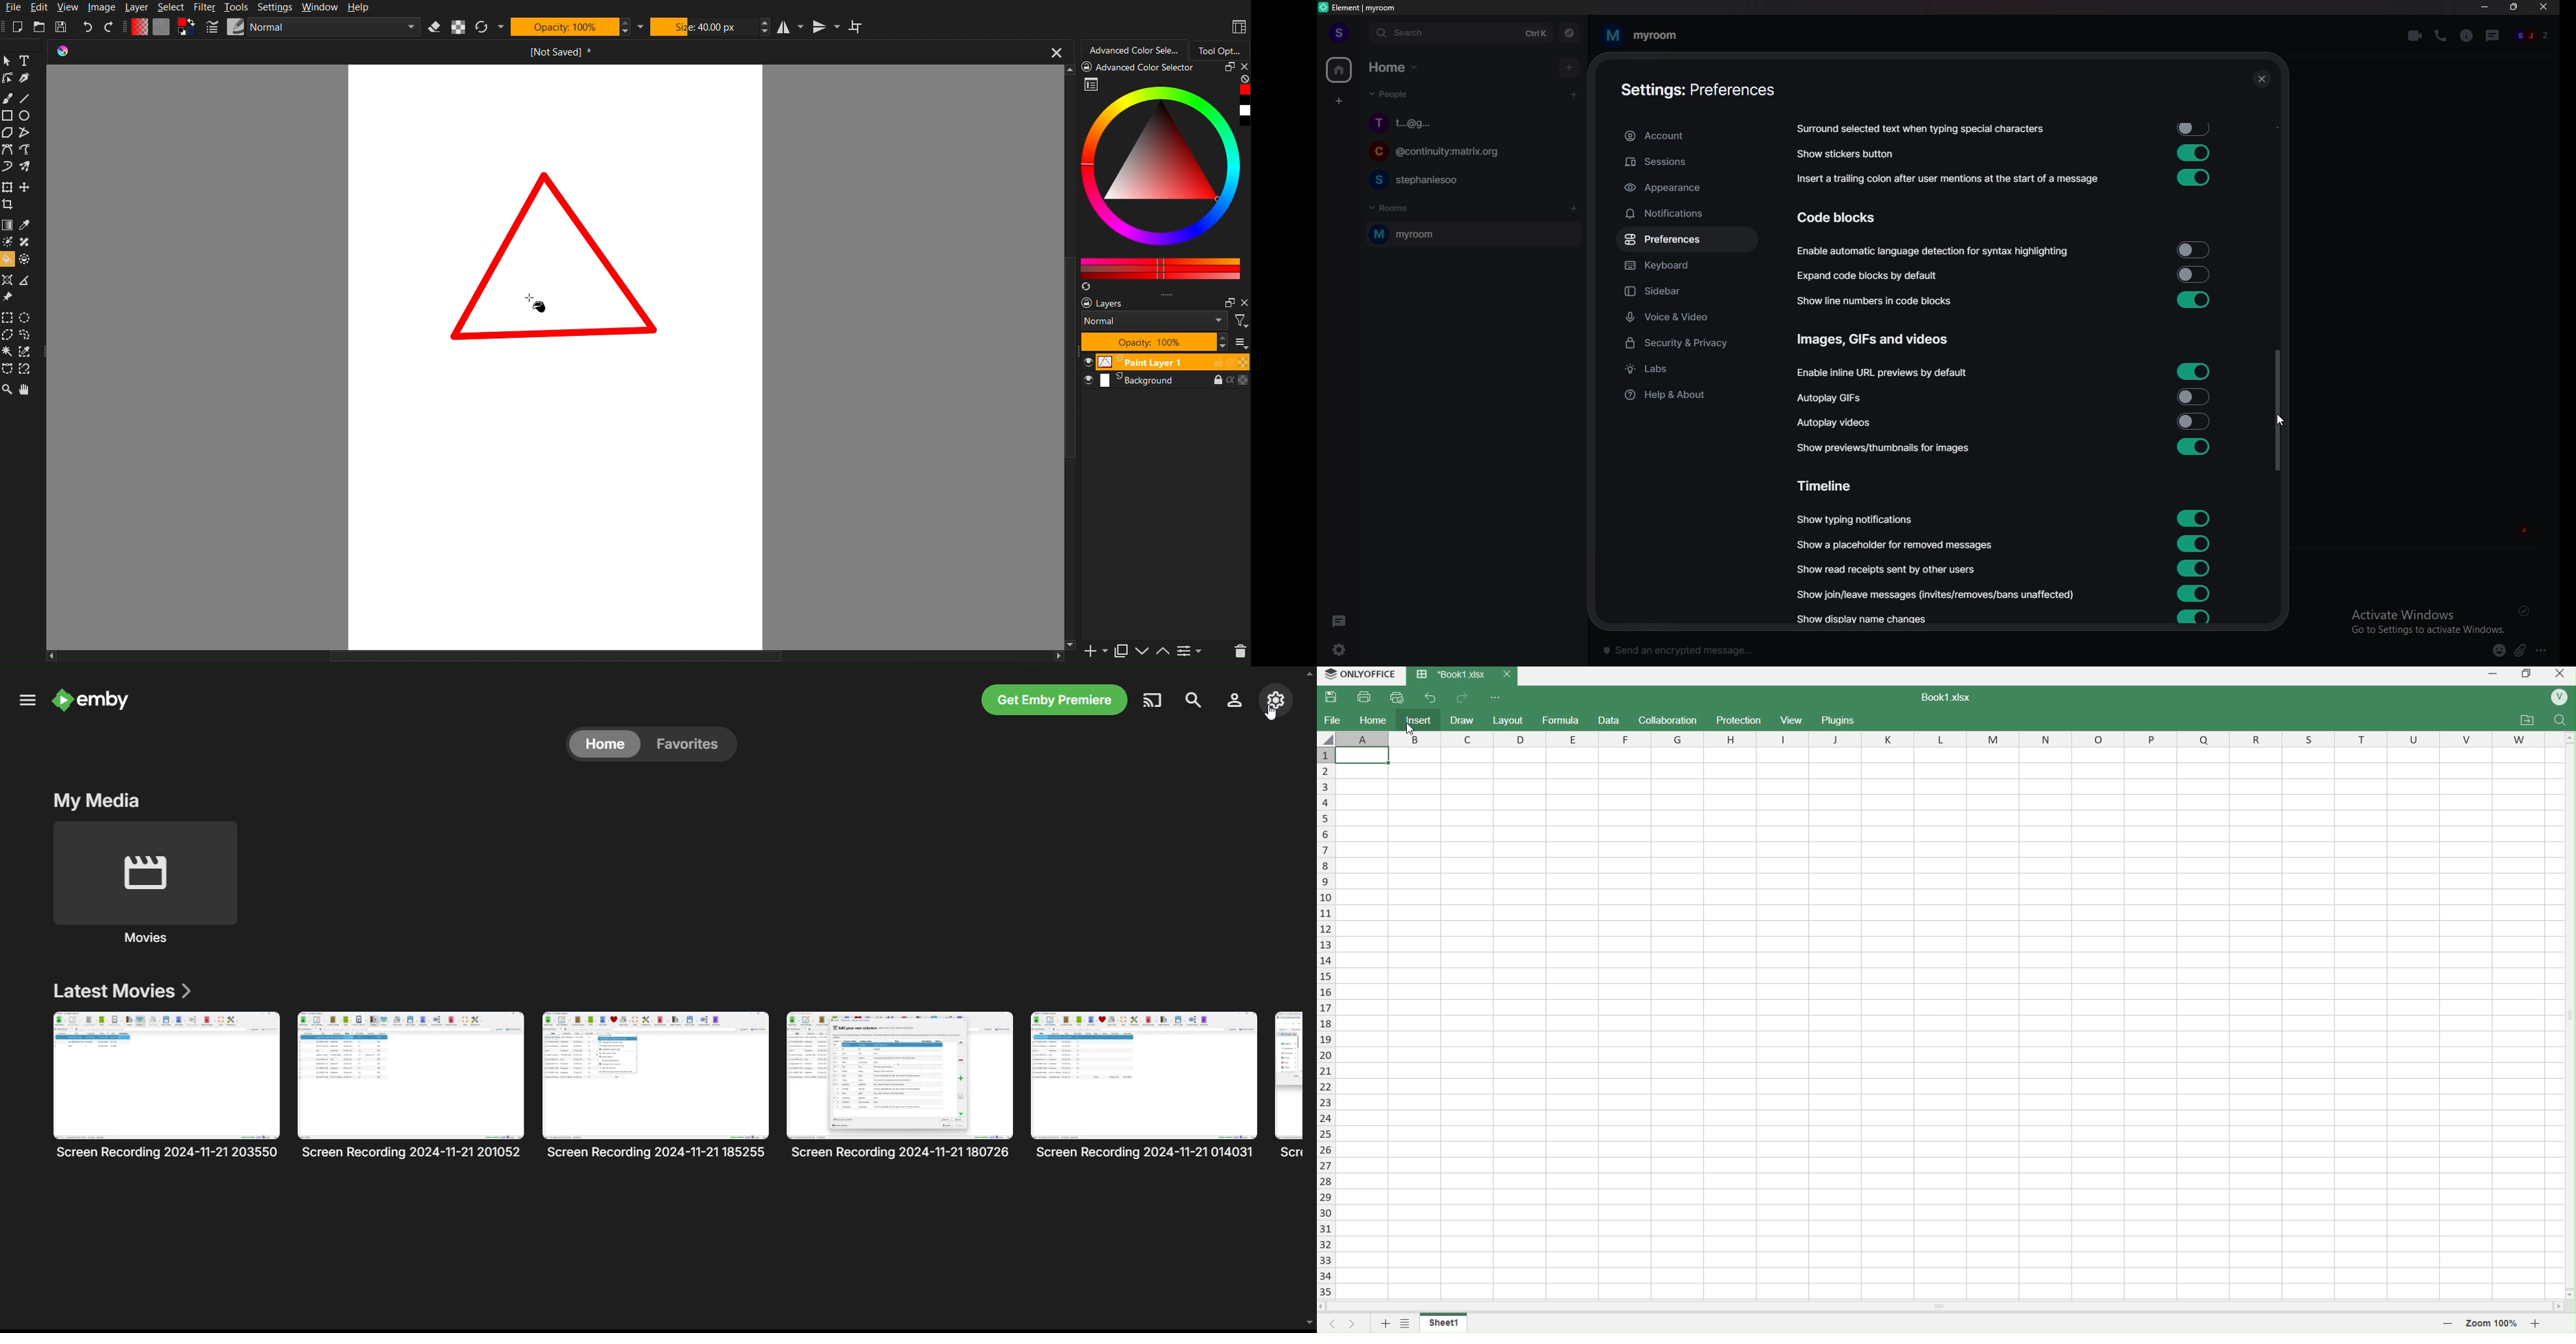 Image resolution: width=2576 pixels, height=1344 pixels. I want to click on duplicate layer or mask, so click(1120, 651).